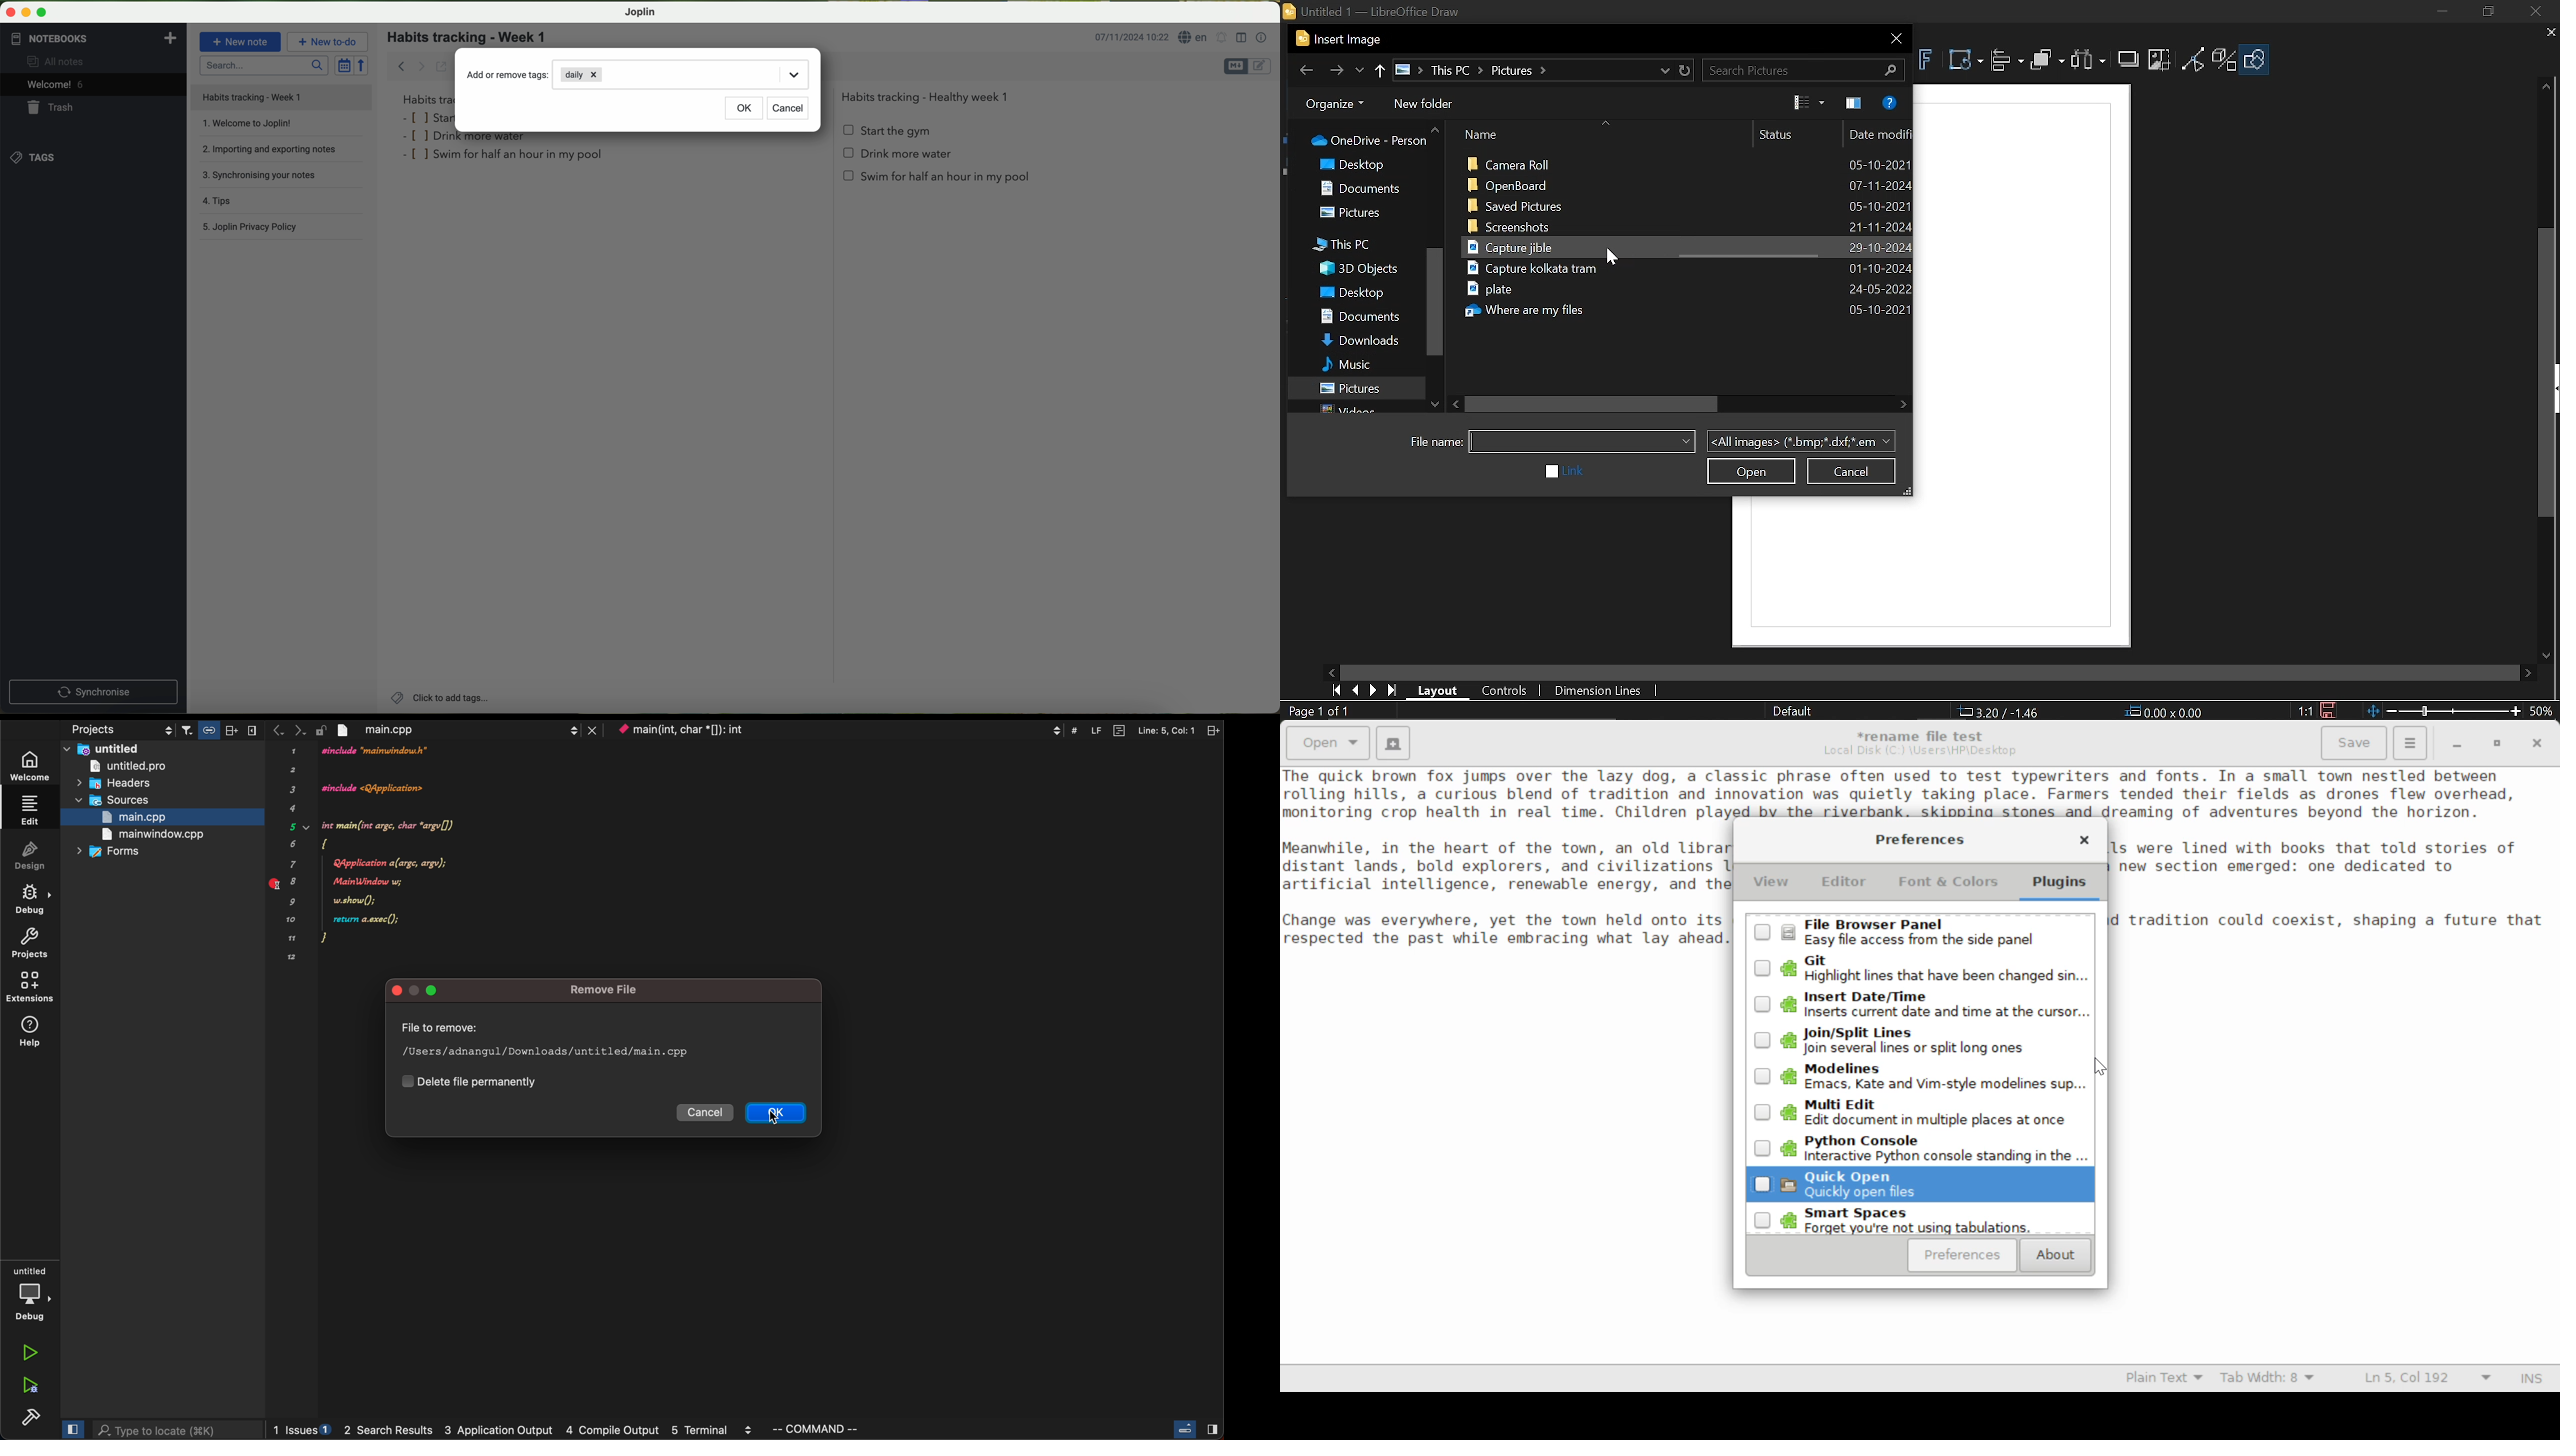 This screenshot has height=1456, width=2576. What do you see at coordinates (1923, 669) in the screenshot?
I see `horizontal slider` at bounding box center [1923, 669].